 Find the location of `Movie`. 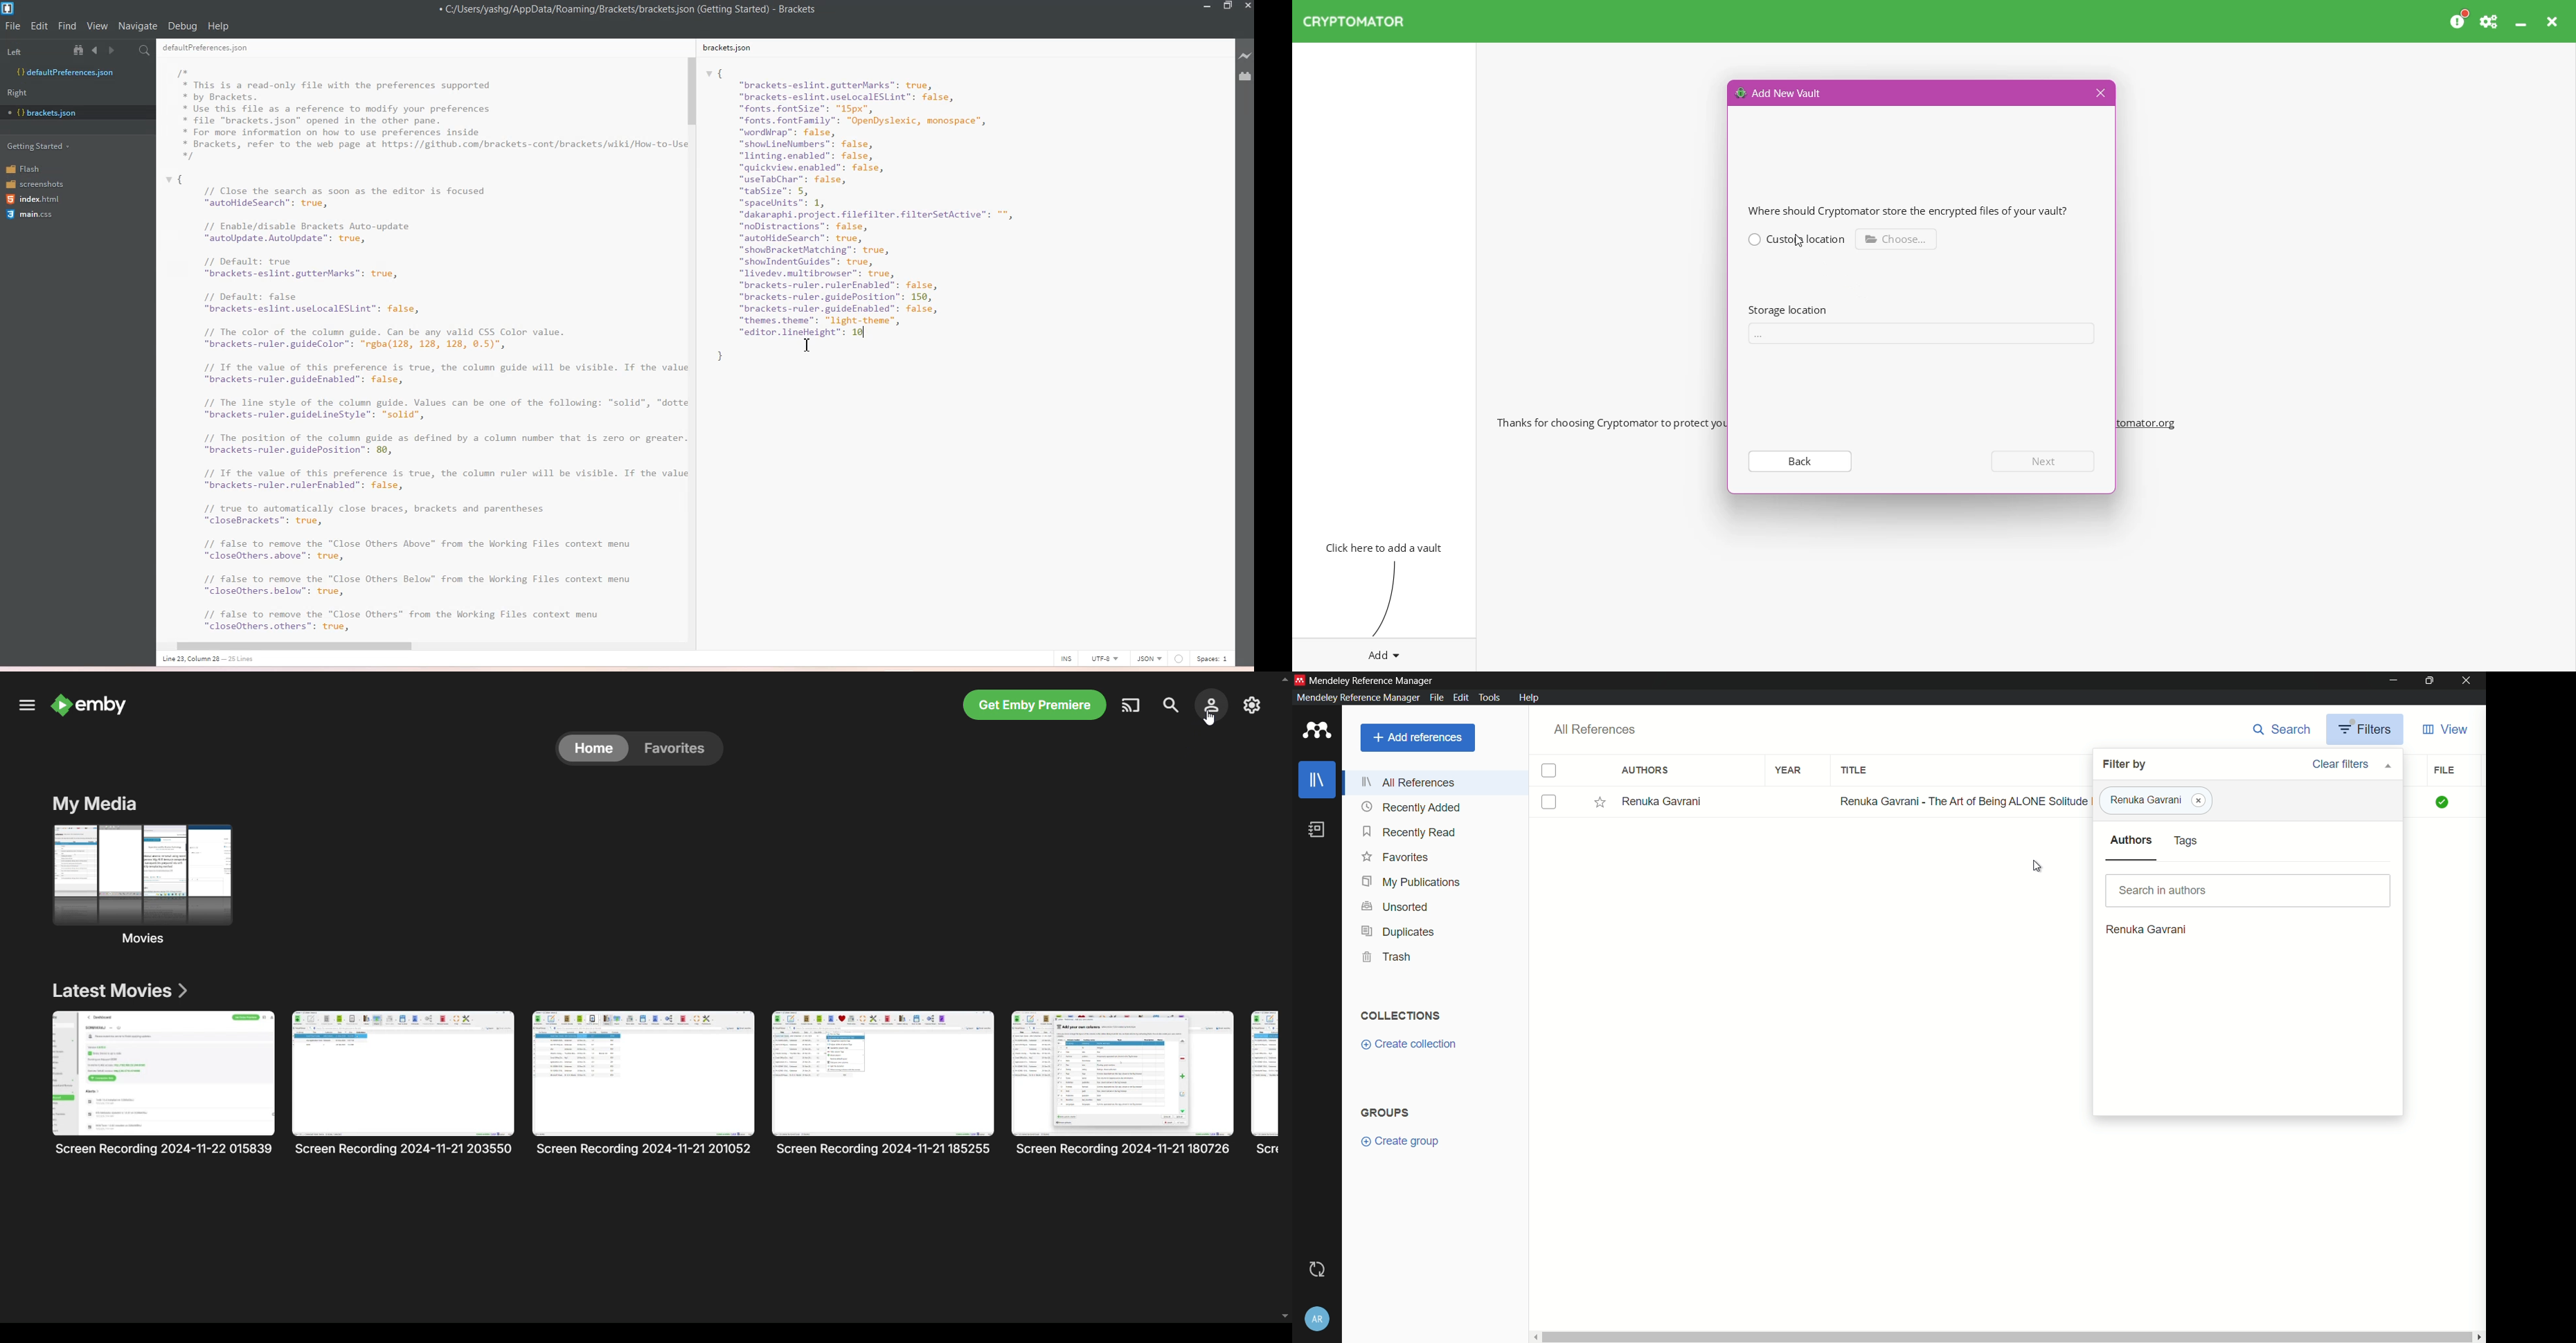

Movie is located at coordinates (1123, 1084).